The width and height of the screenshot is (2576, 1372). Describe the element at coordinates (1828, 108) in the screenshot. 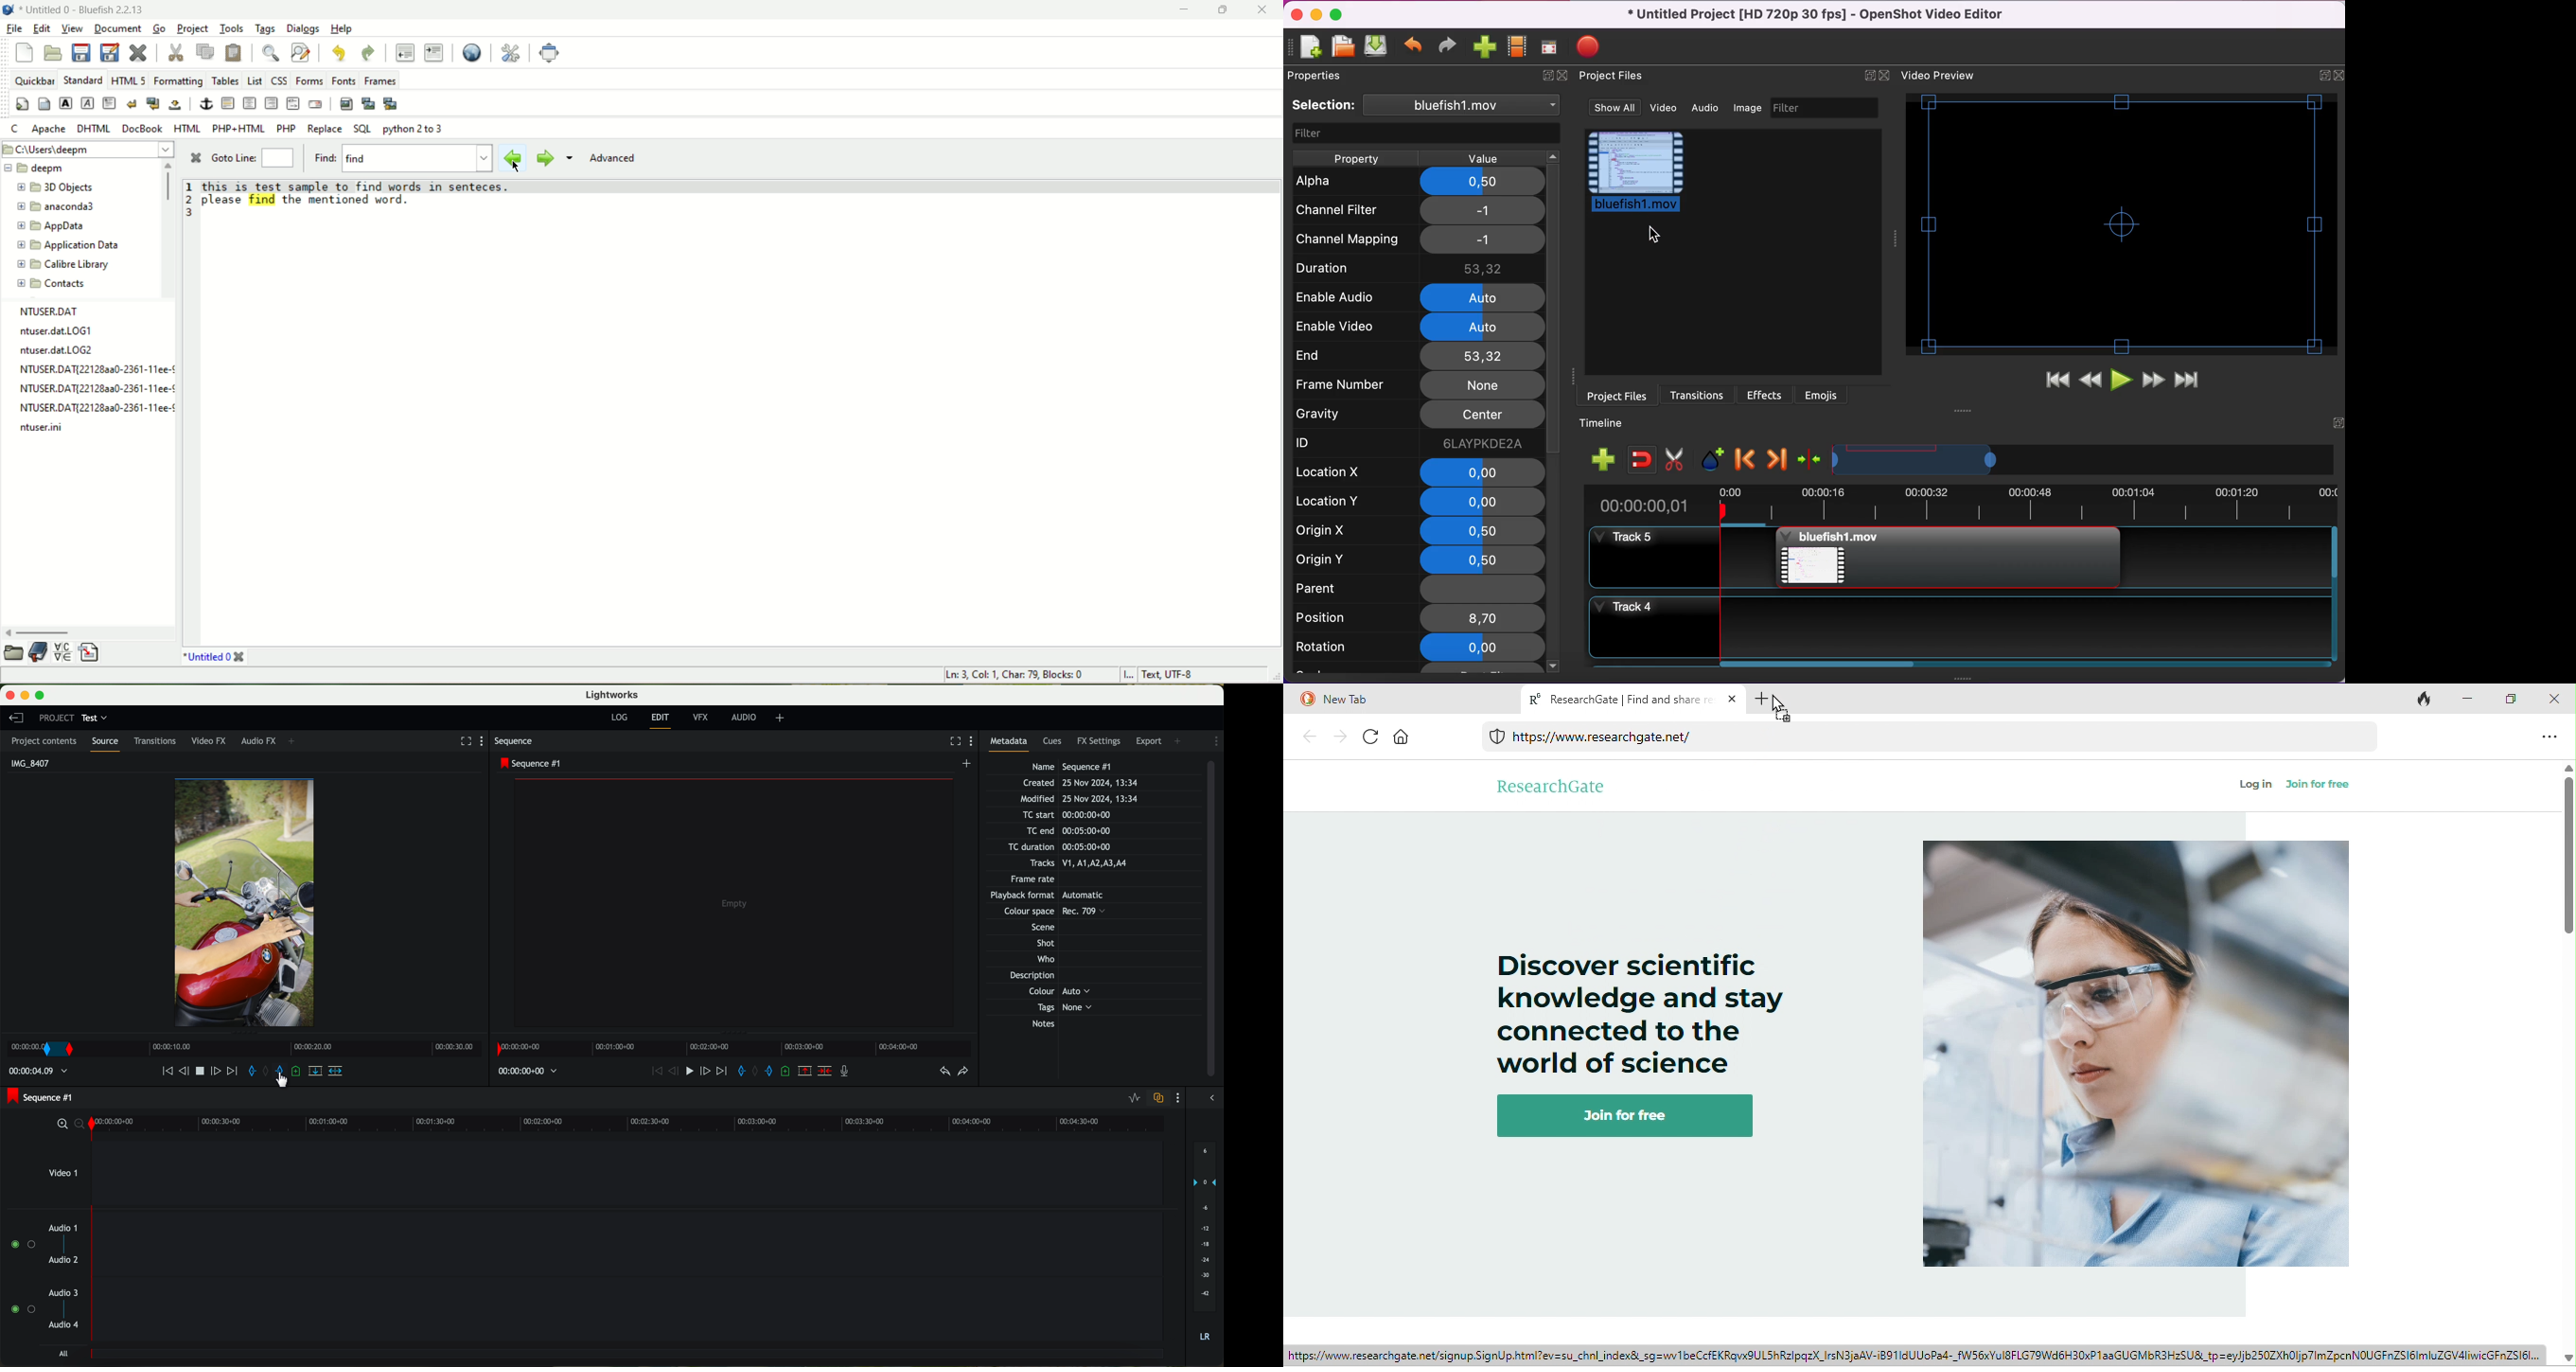

I see `filter` at that location.